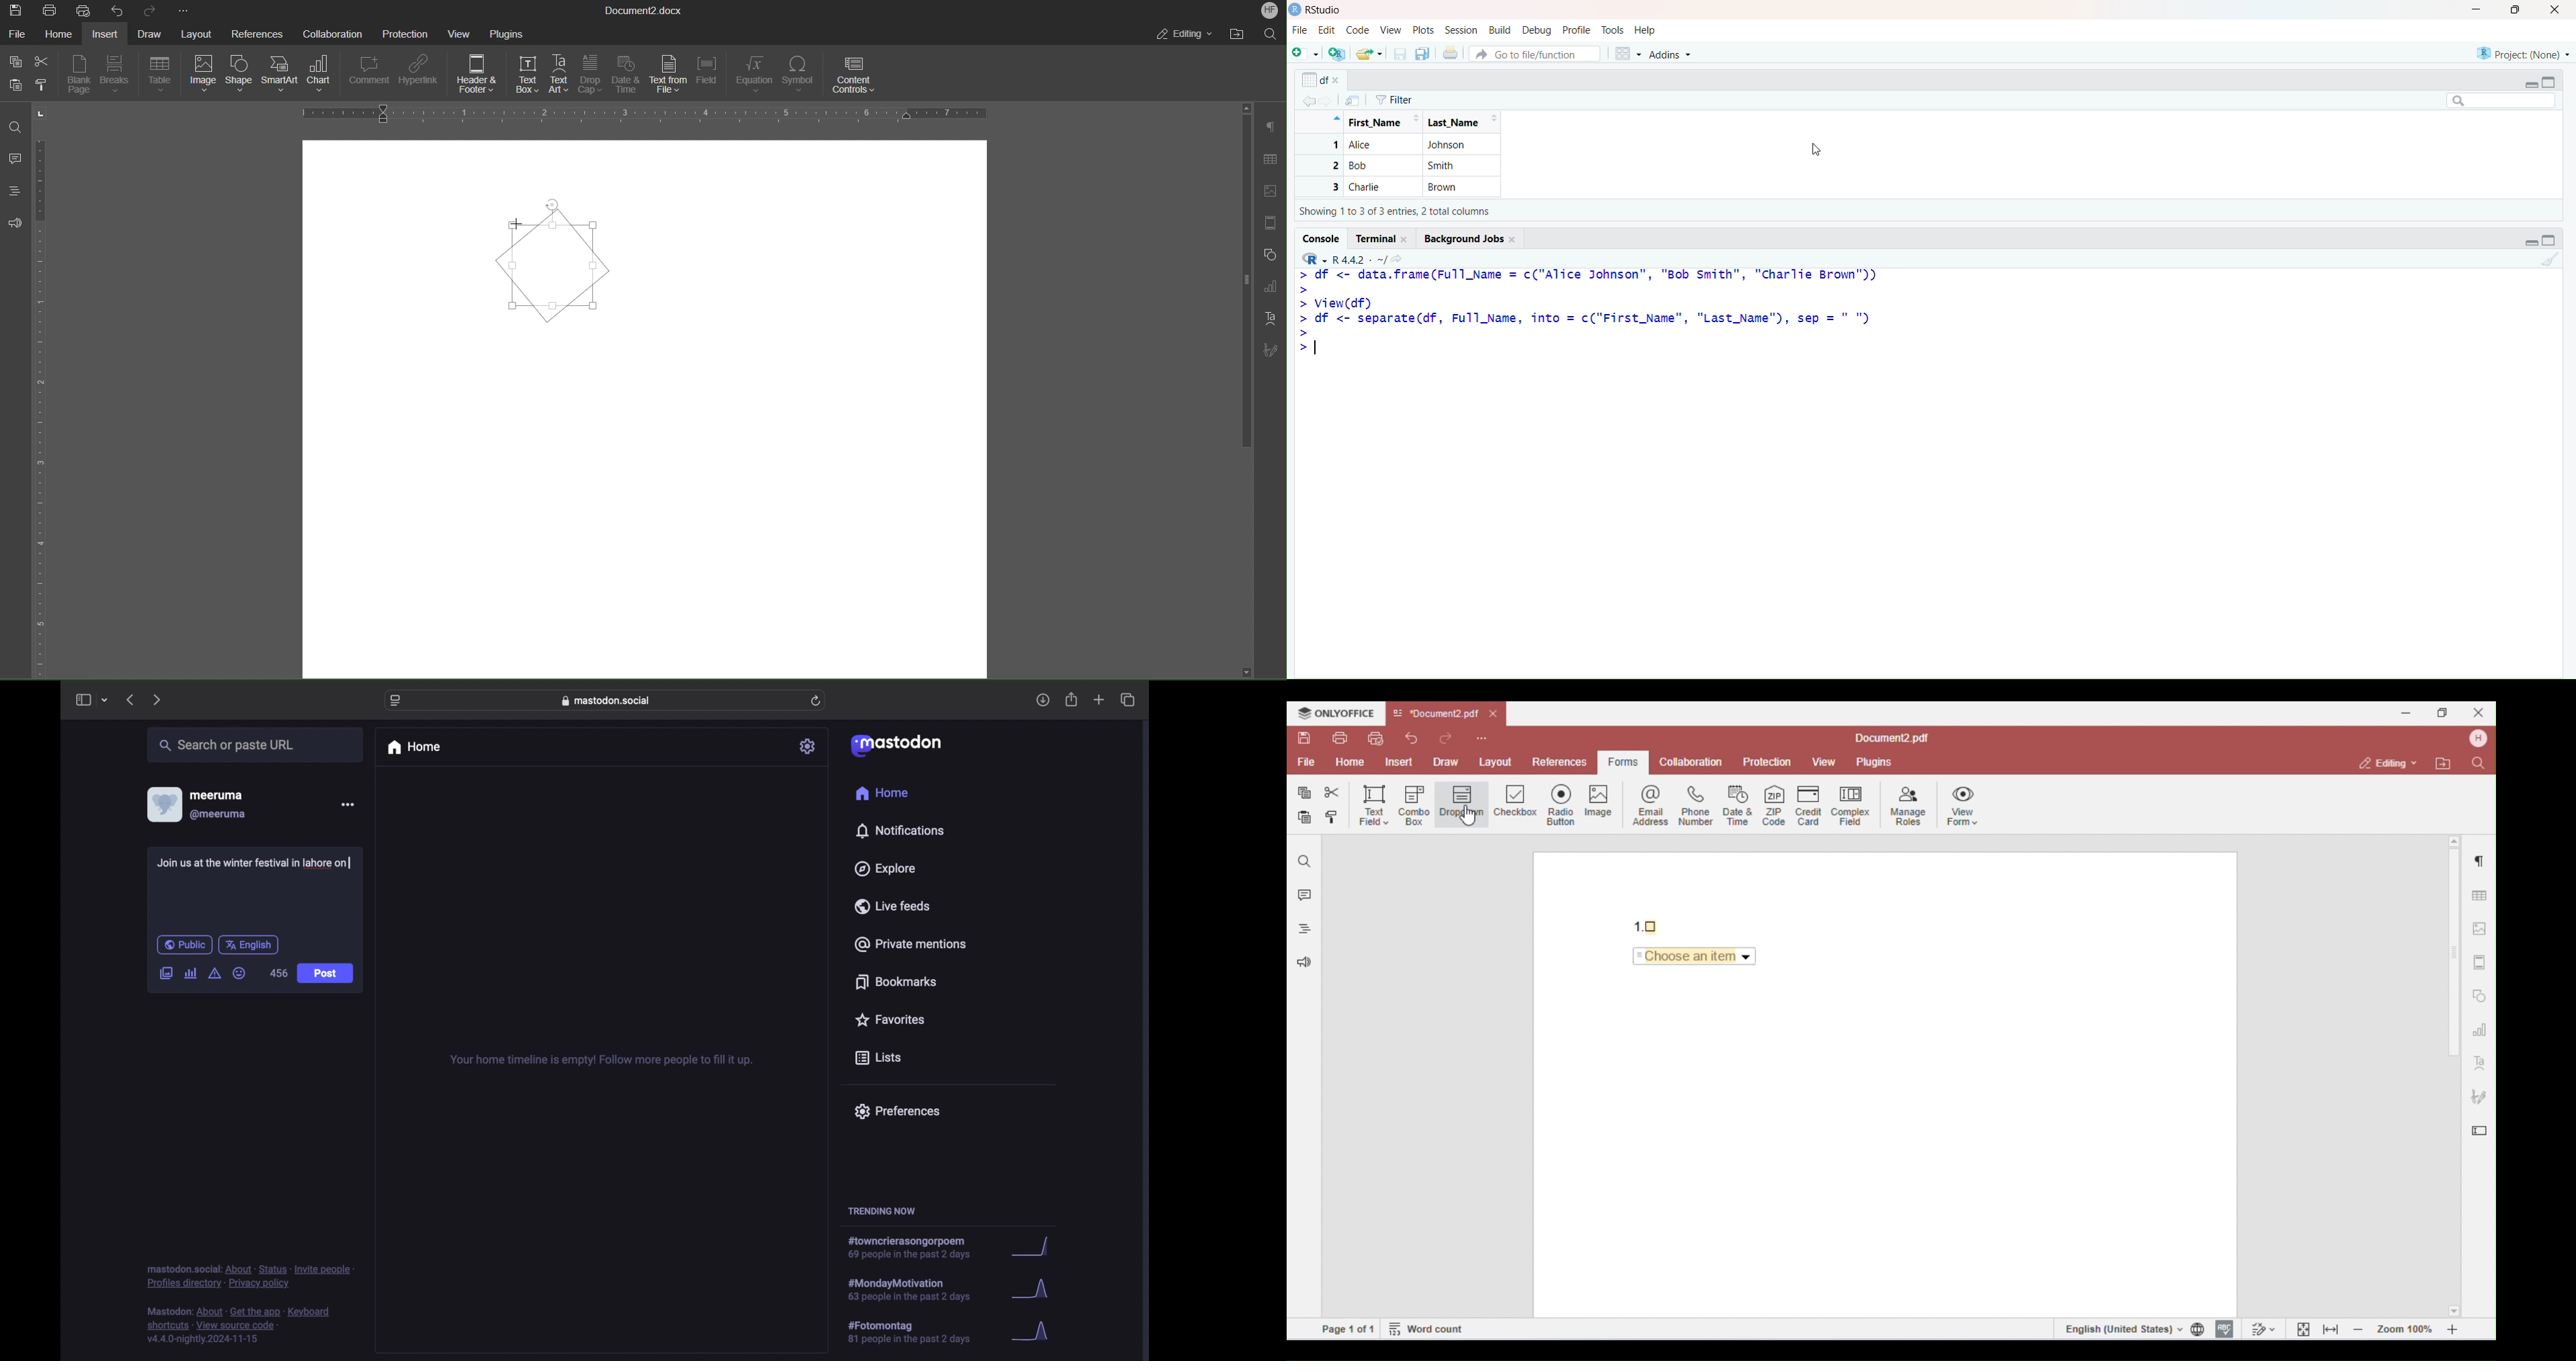 The width and height of the screenshot is (2576, 1372). Describe the element at coordinates (754, 74) in the screenshot. I see `Equation` at that location.